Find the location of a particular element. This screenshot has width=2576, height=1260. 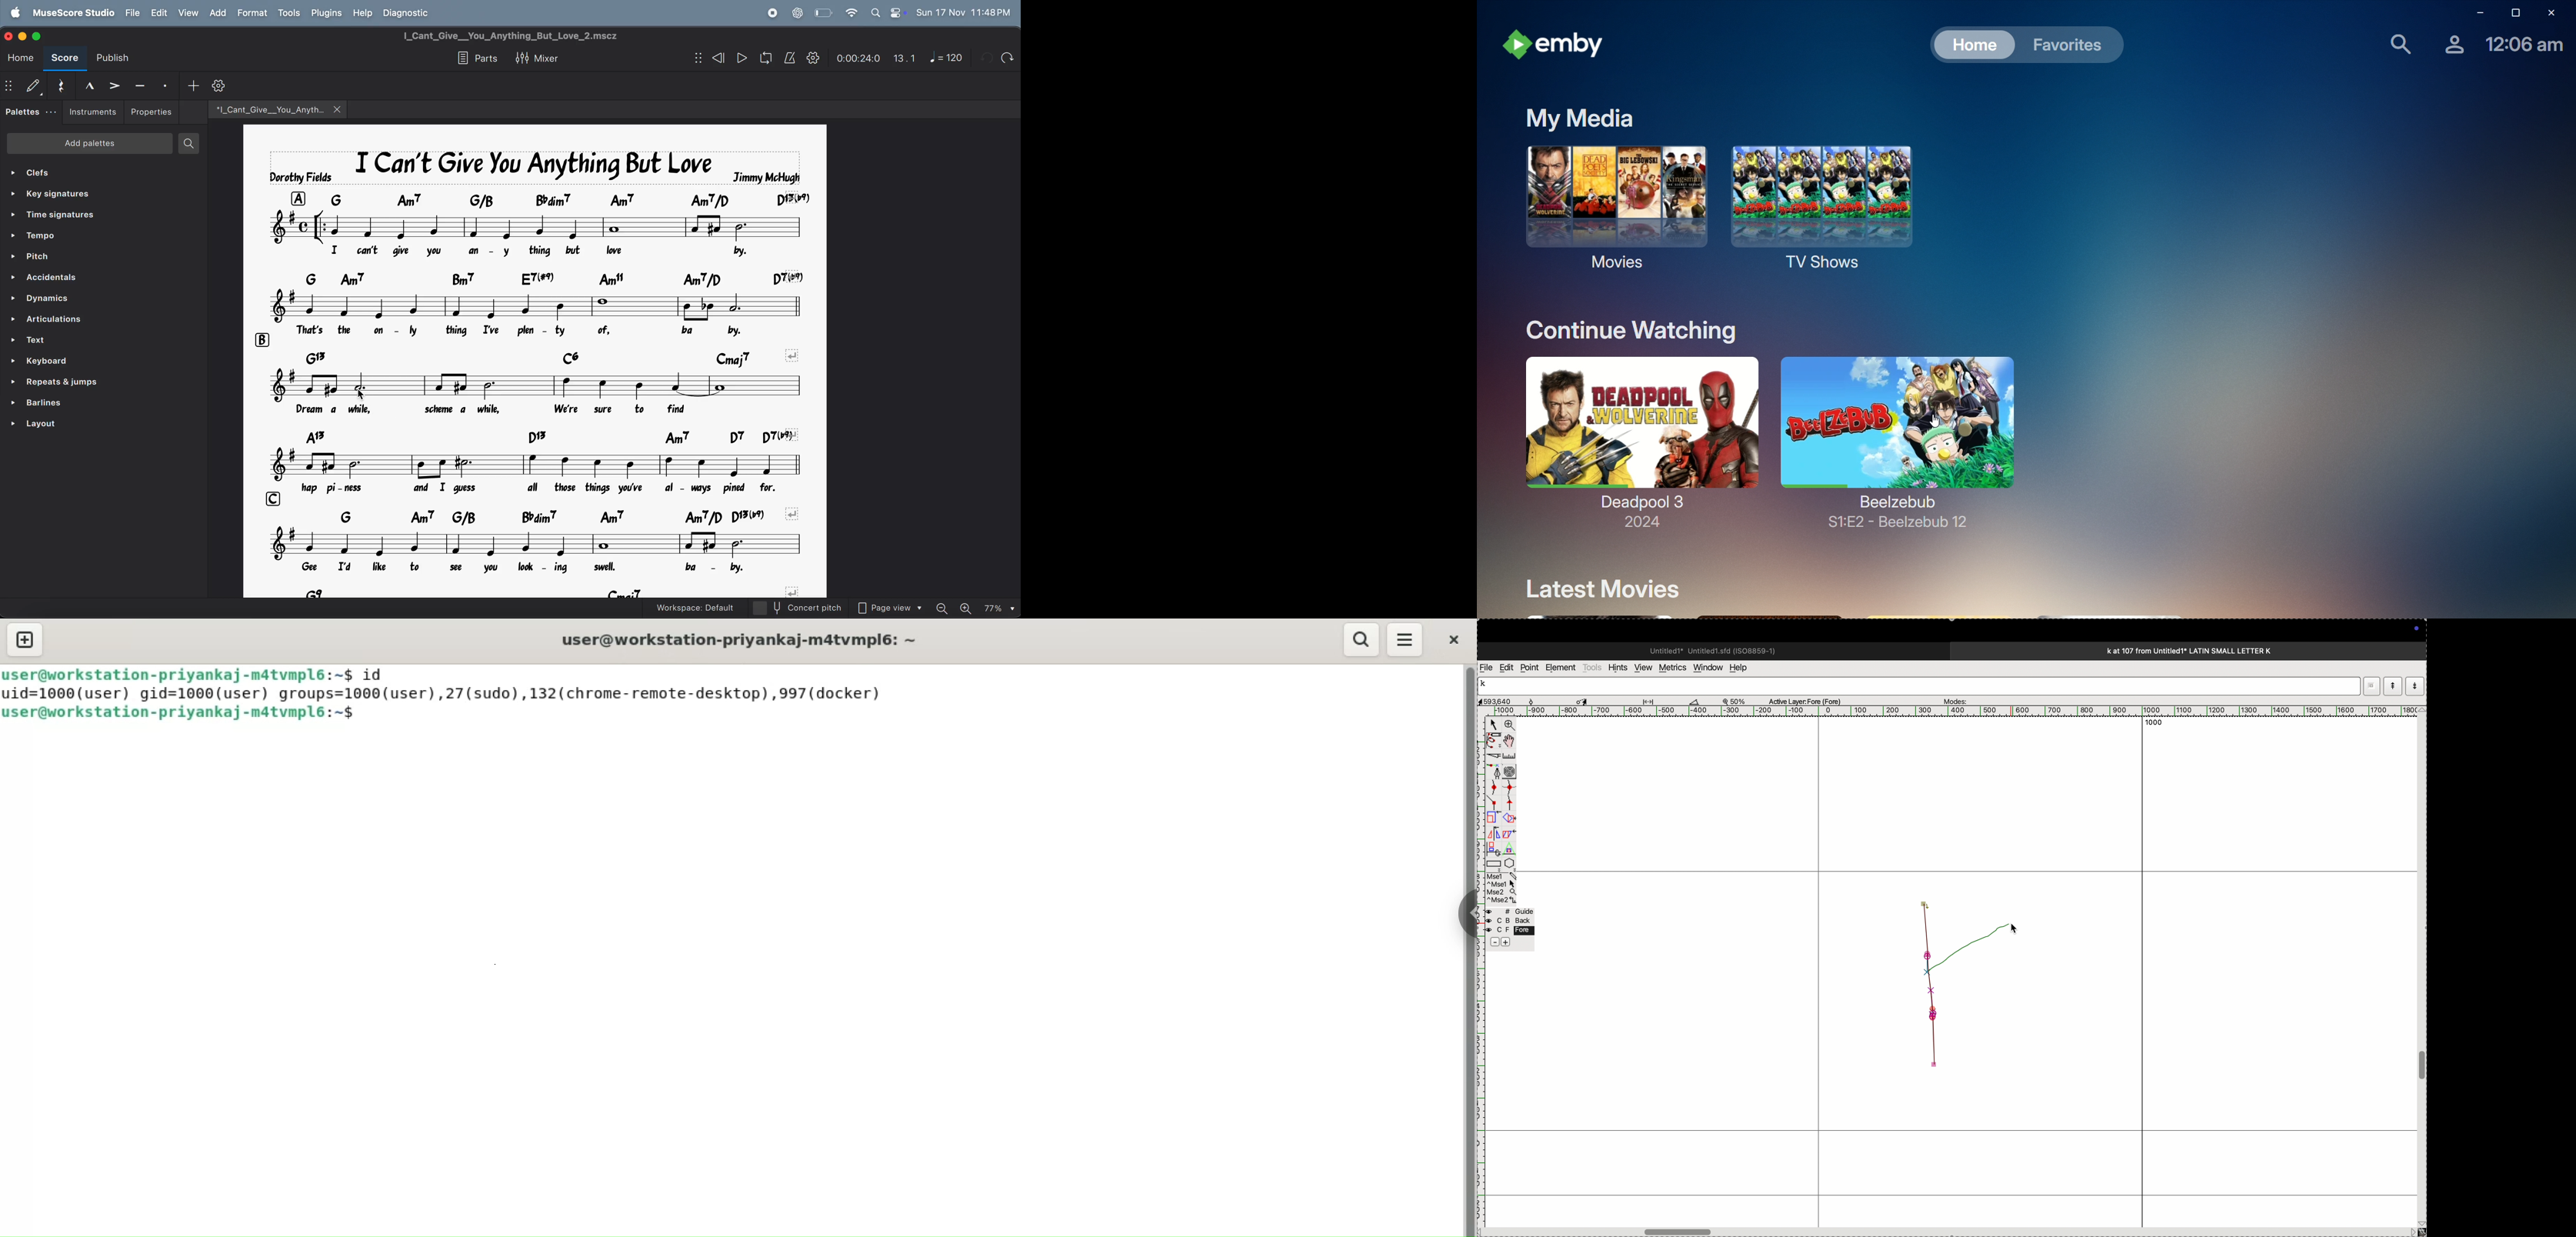

lyrics is located at coordinates (538, 489).